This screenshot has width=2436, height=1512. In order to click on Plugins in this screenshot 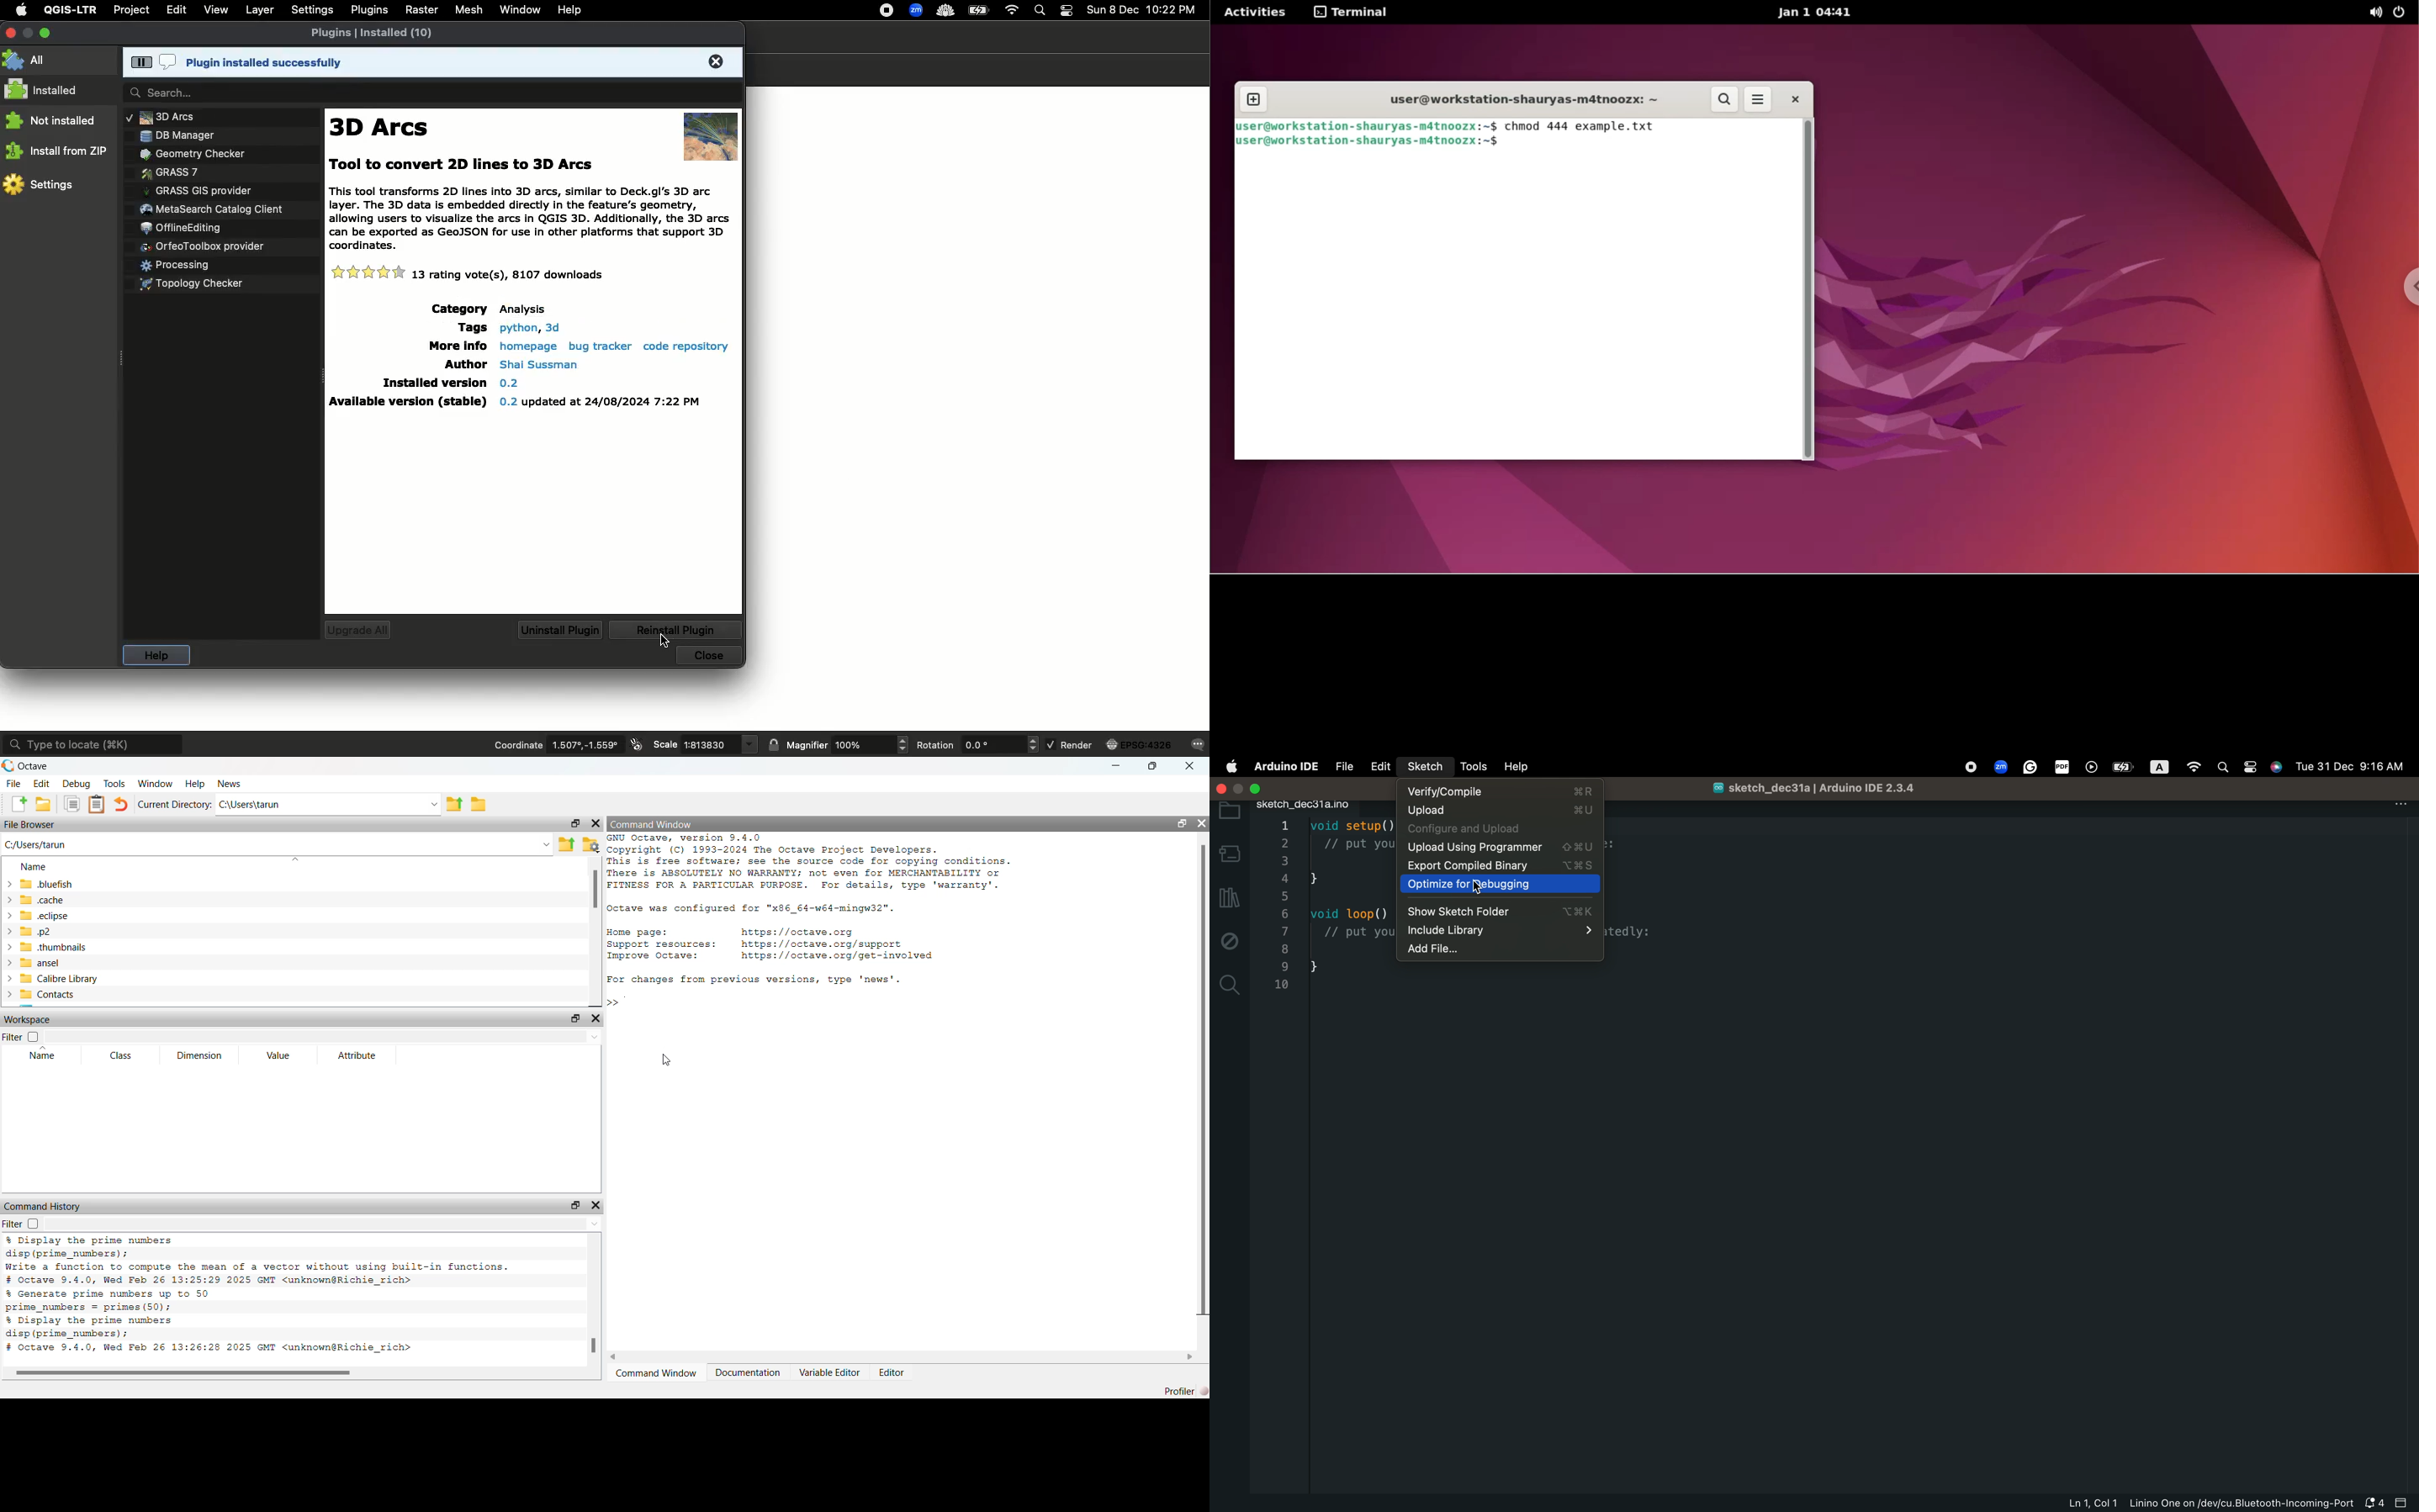, I will do `click(367, 10)`.